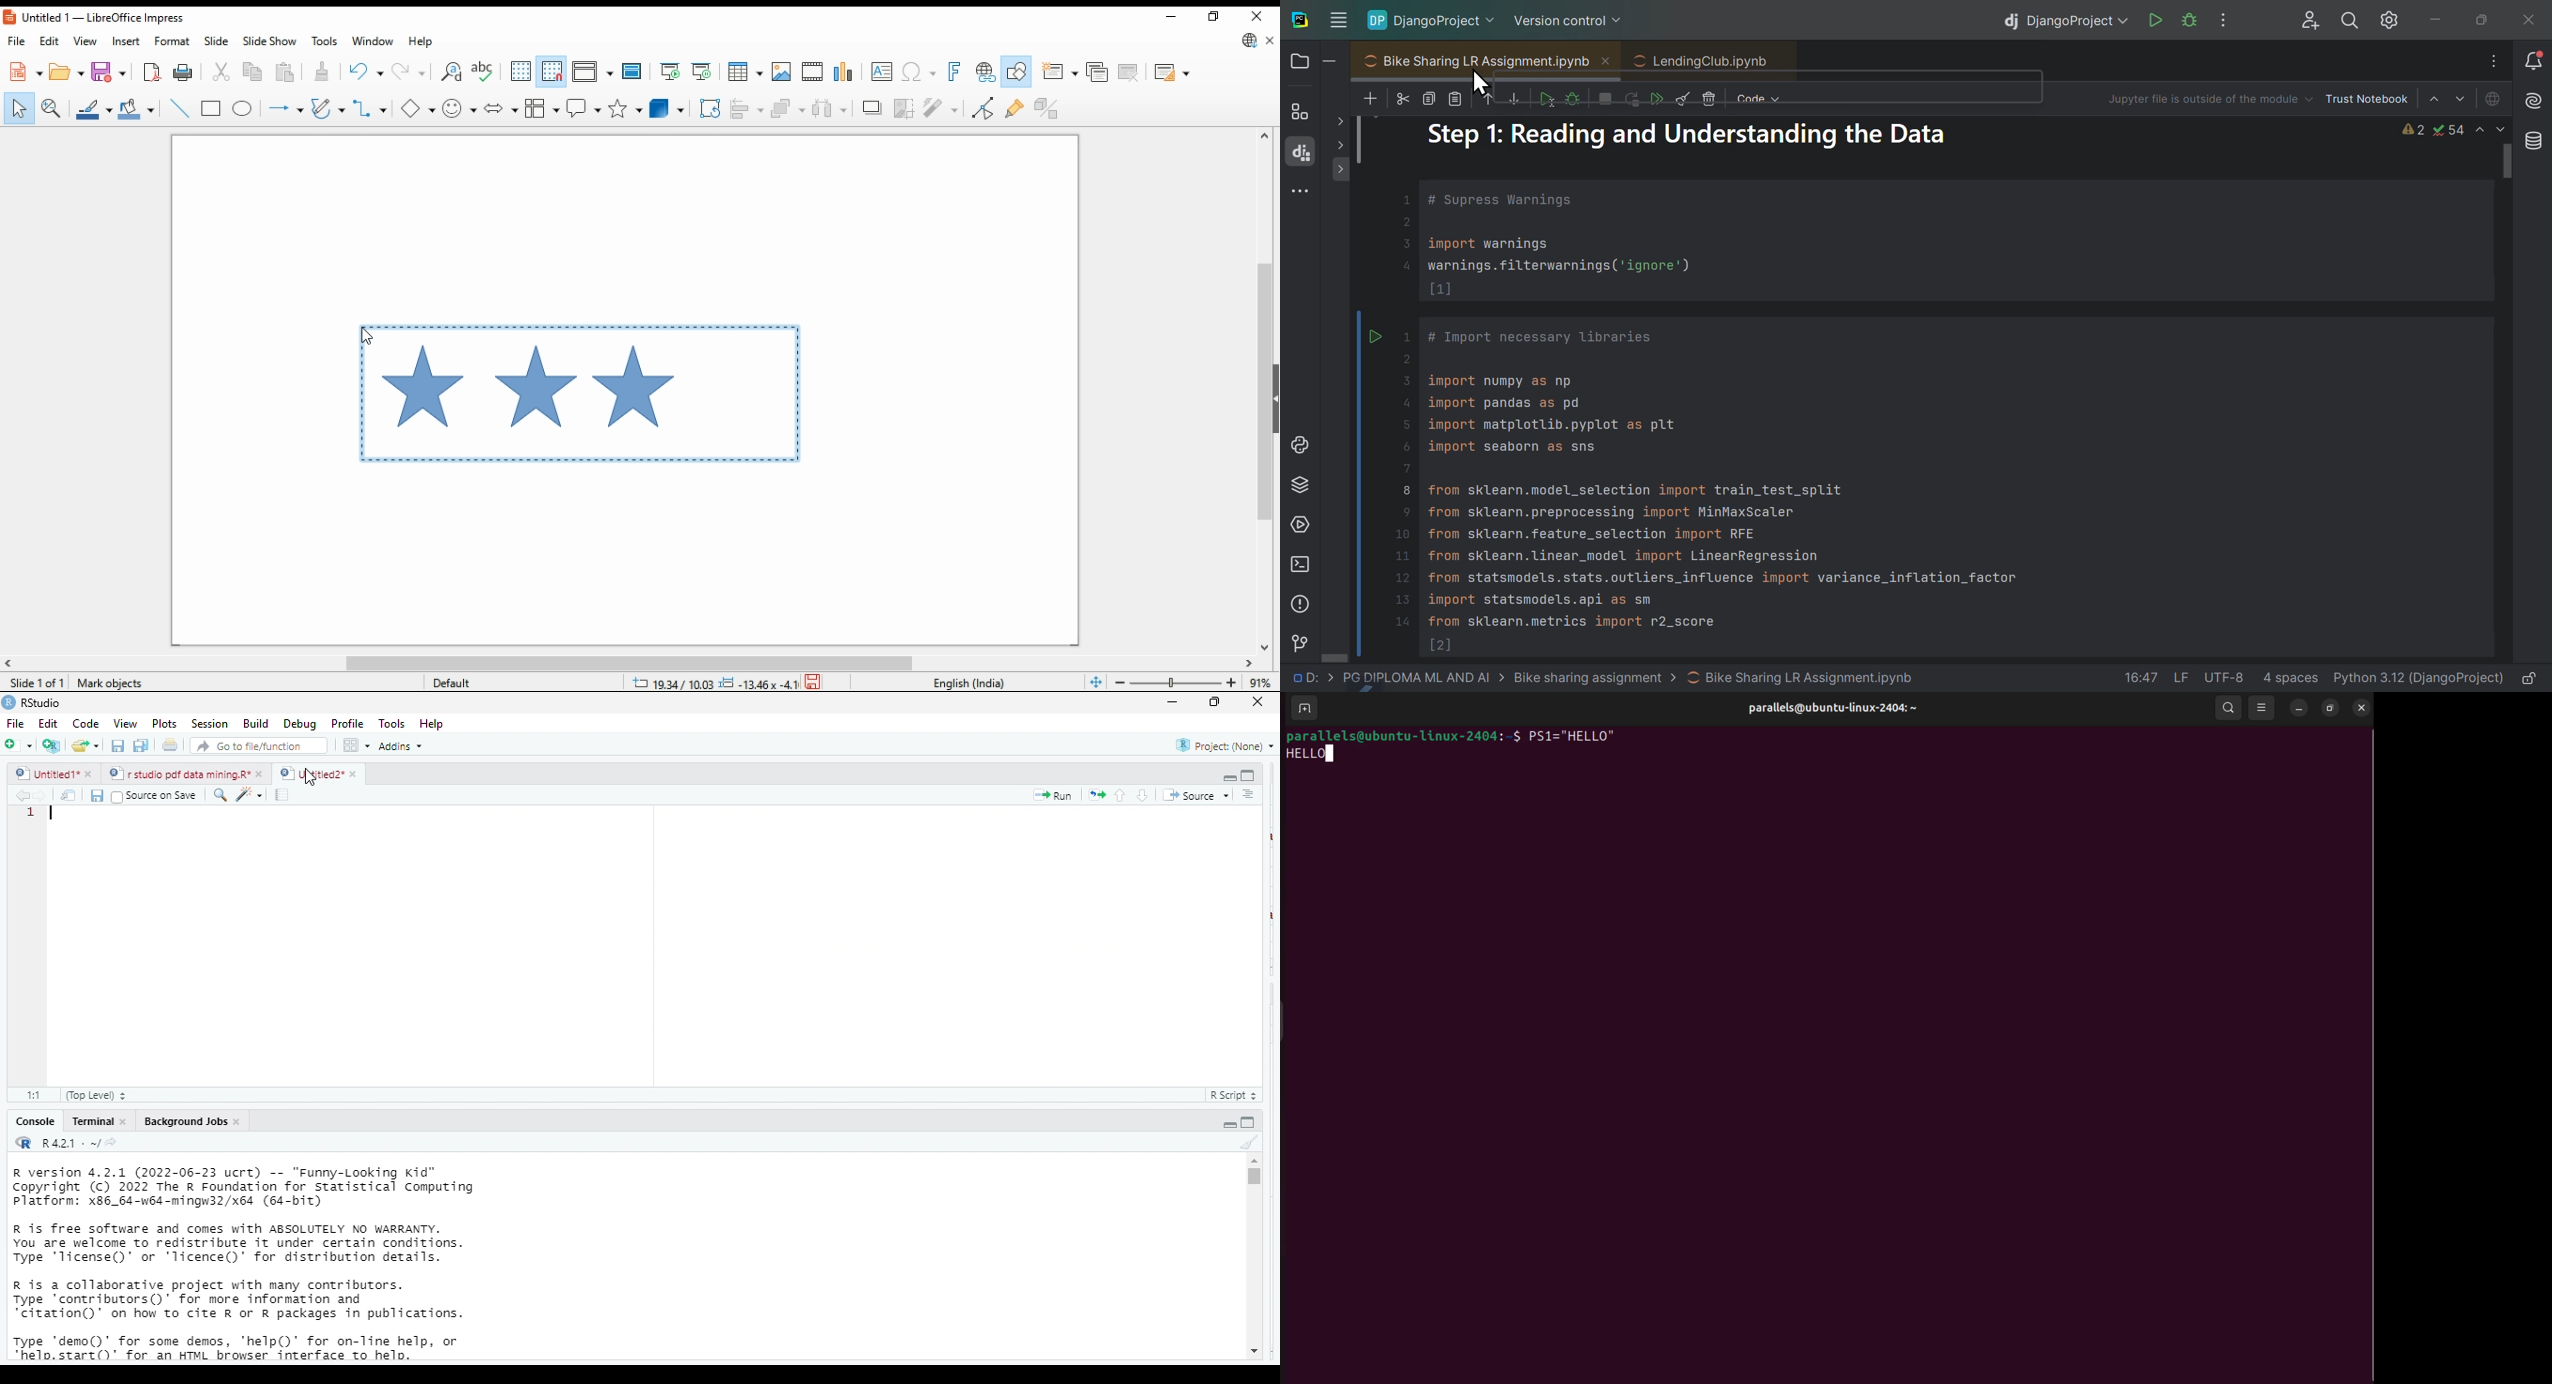  I want to click on compile report, so click(284, 795).